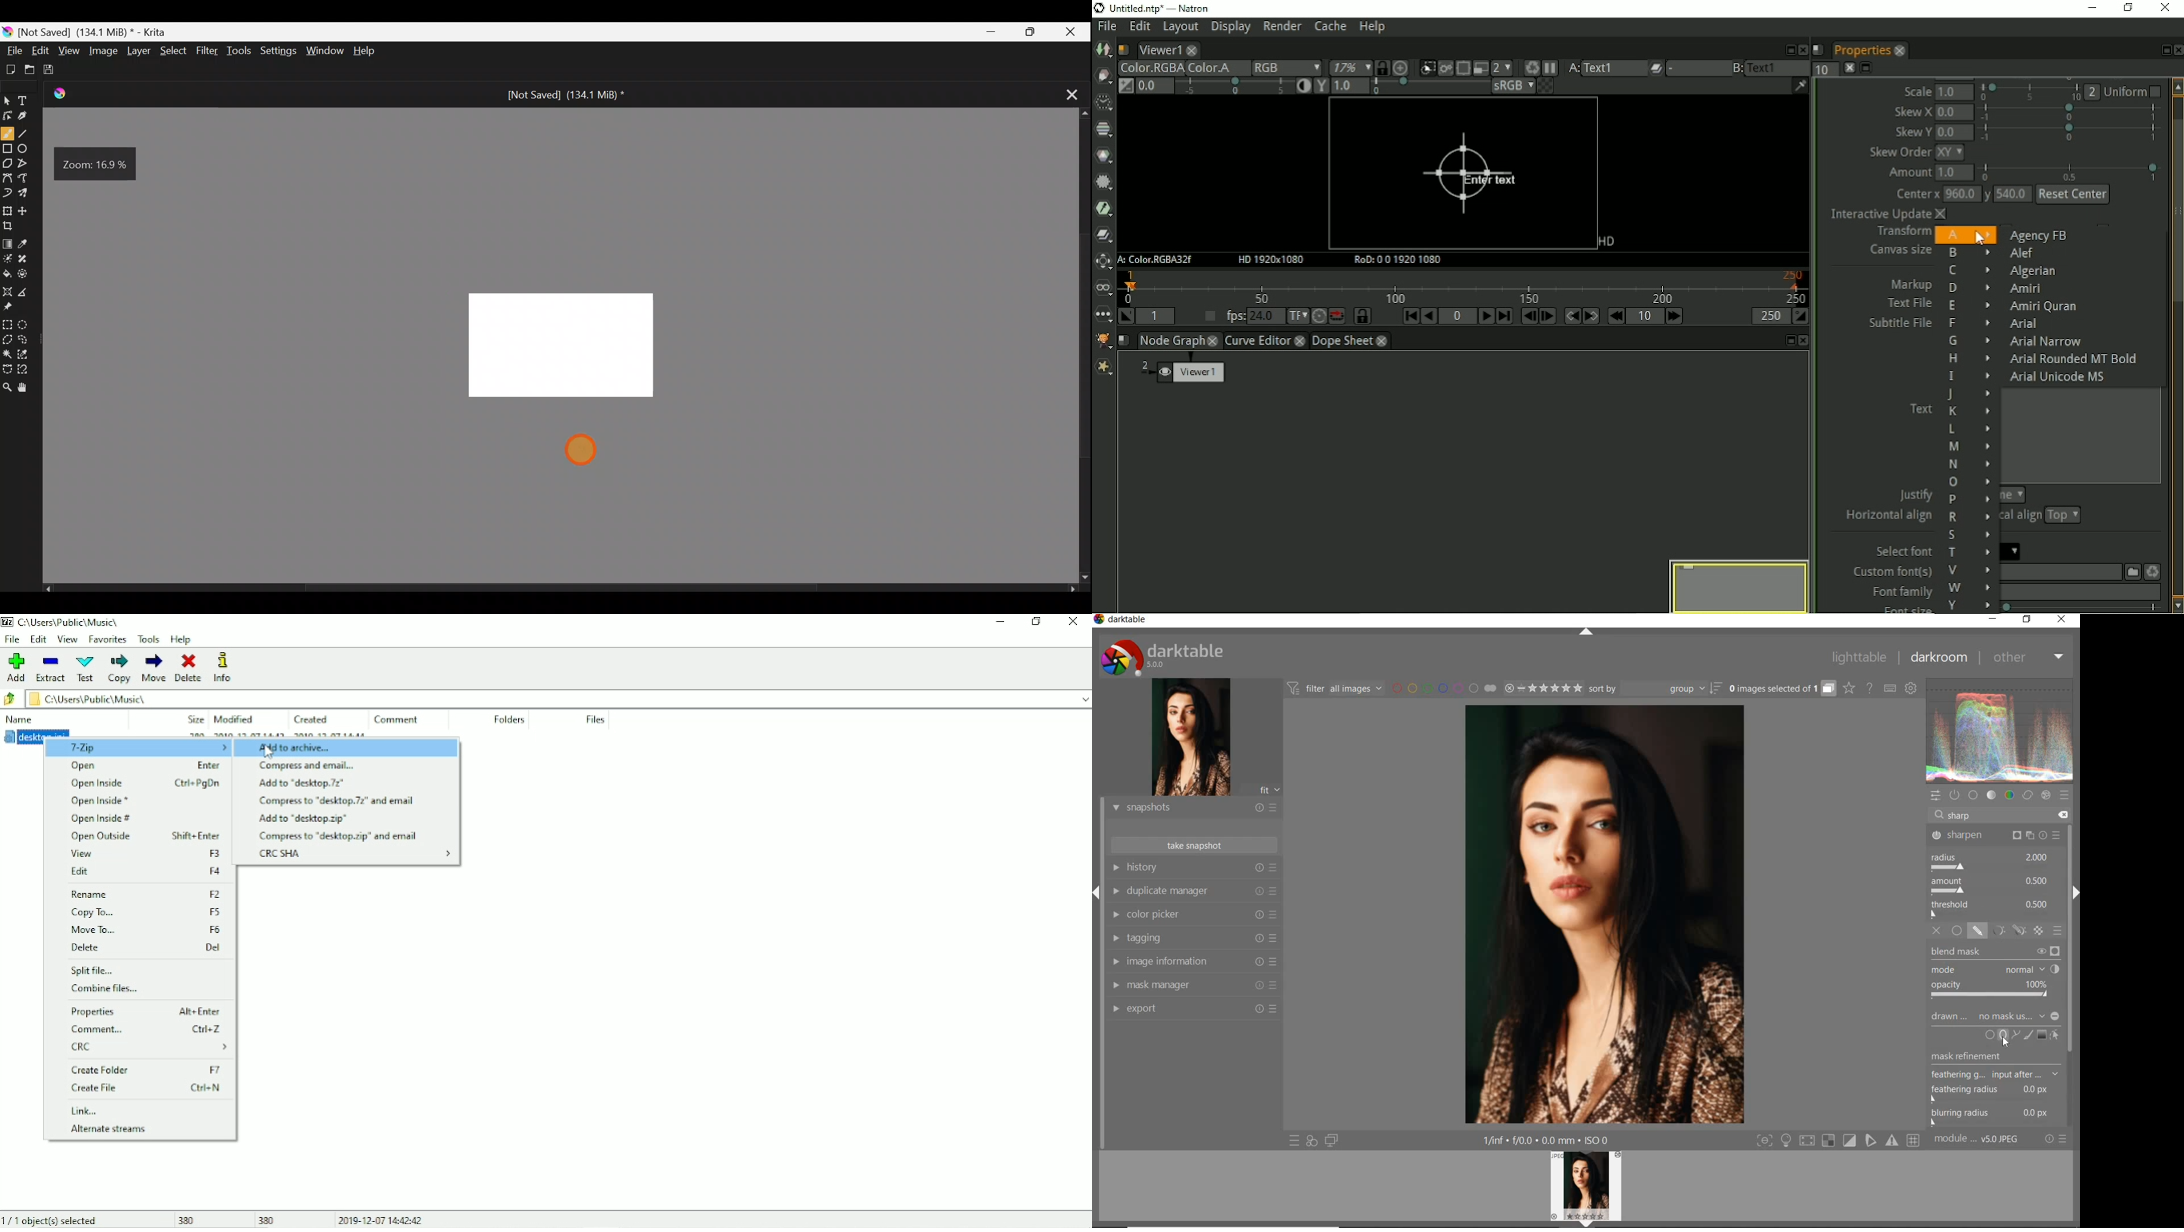  What do you see at coordinates (7, 132) in the screenshot?
I see `Freehand brush tool` at bounding box center [7, 132].